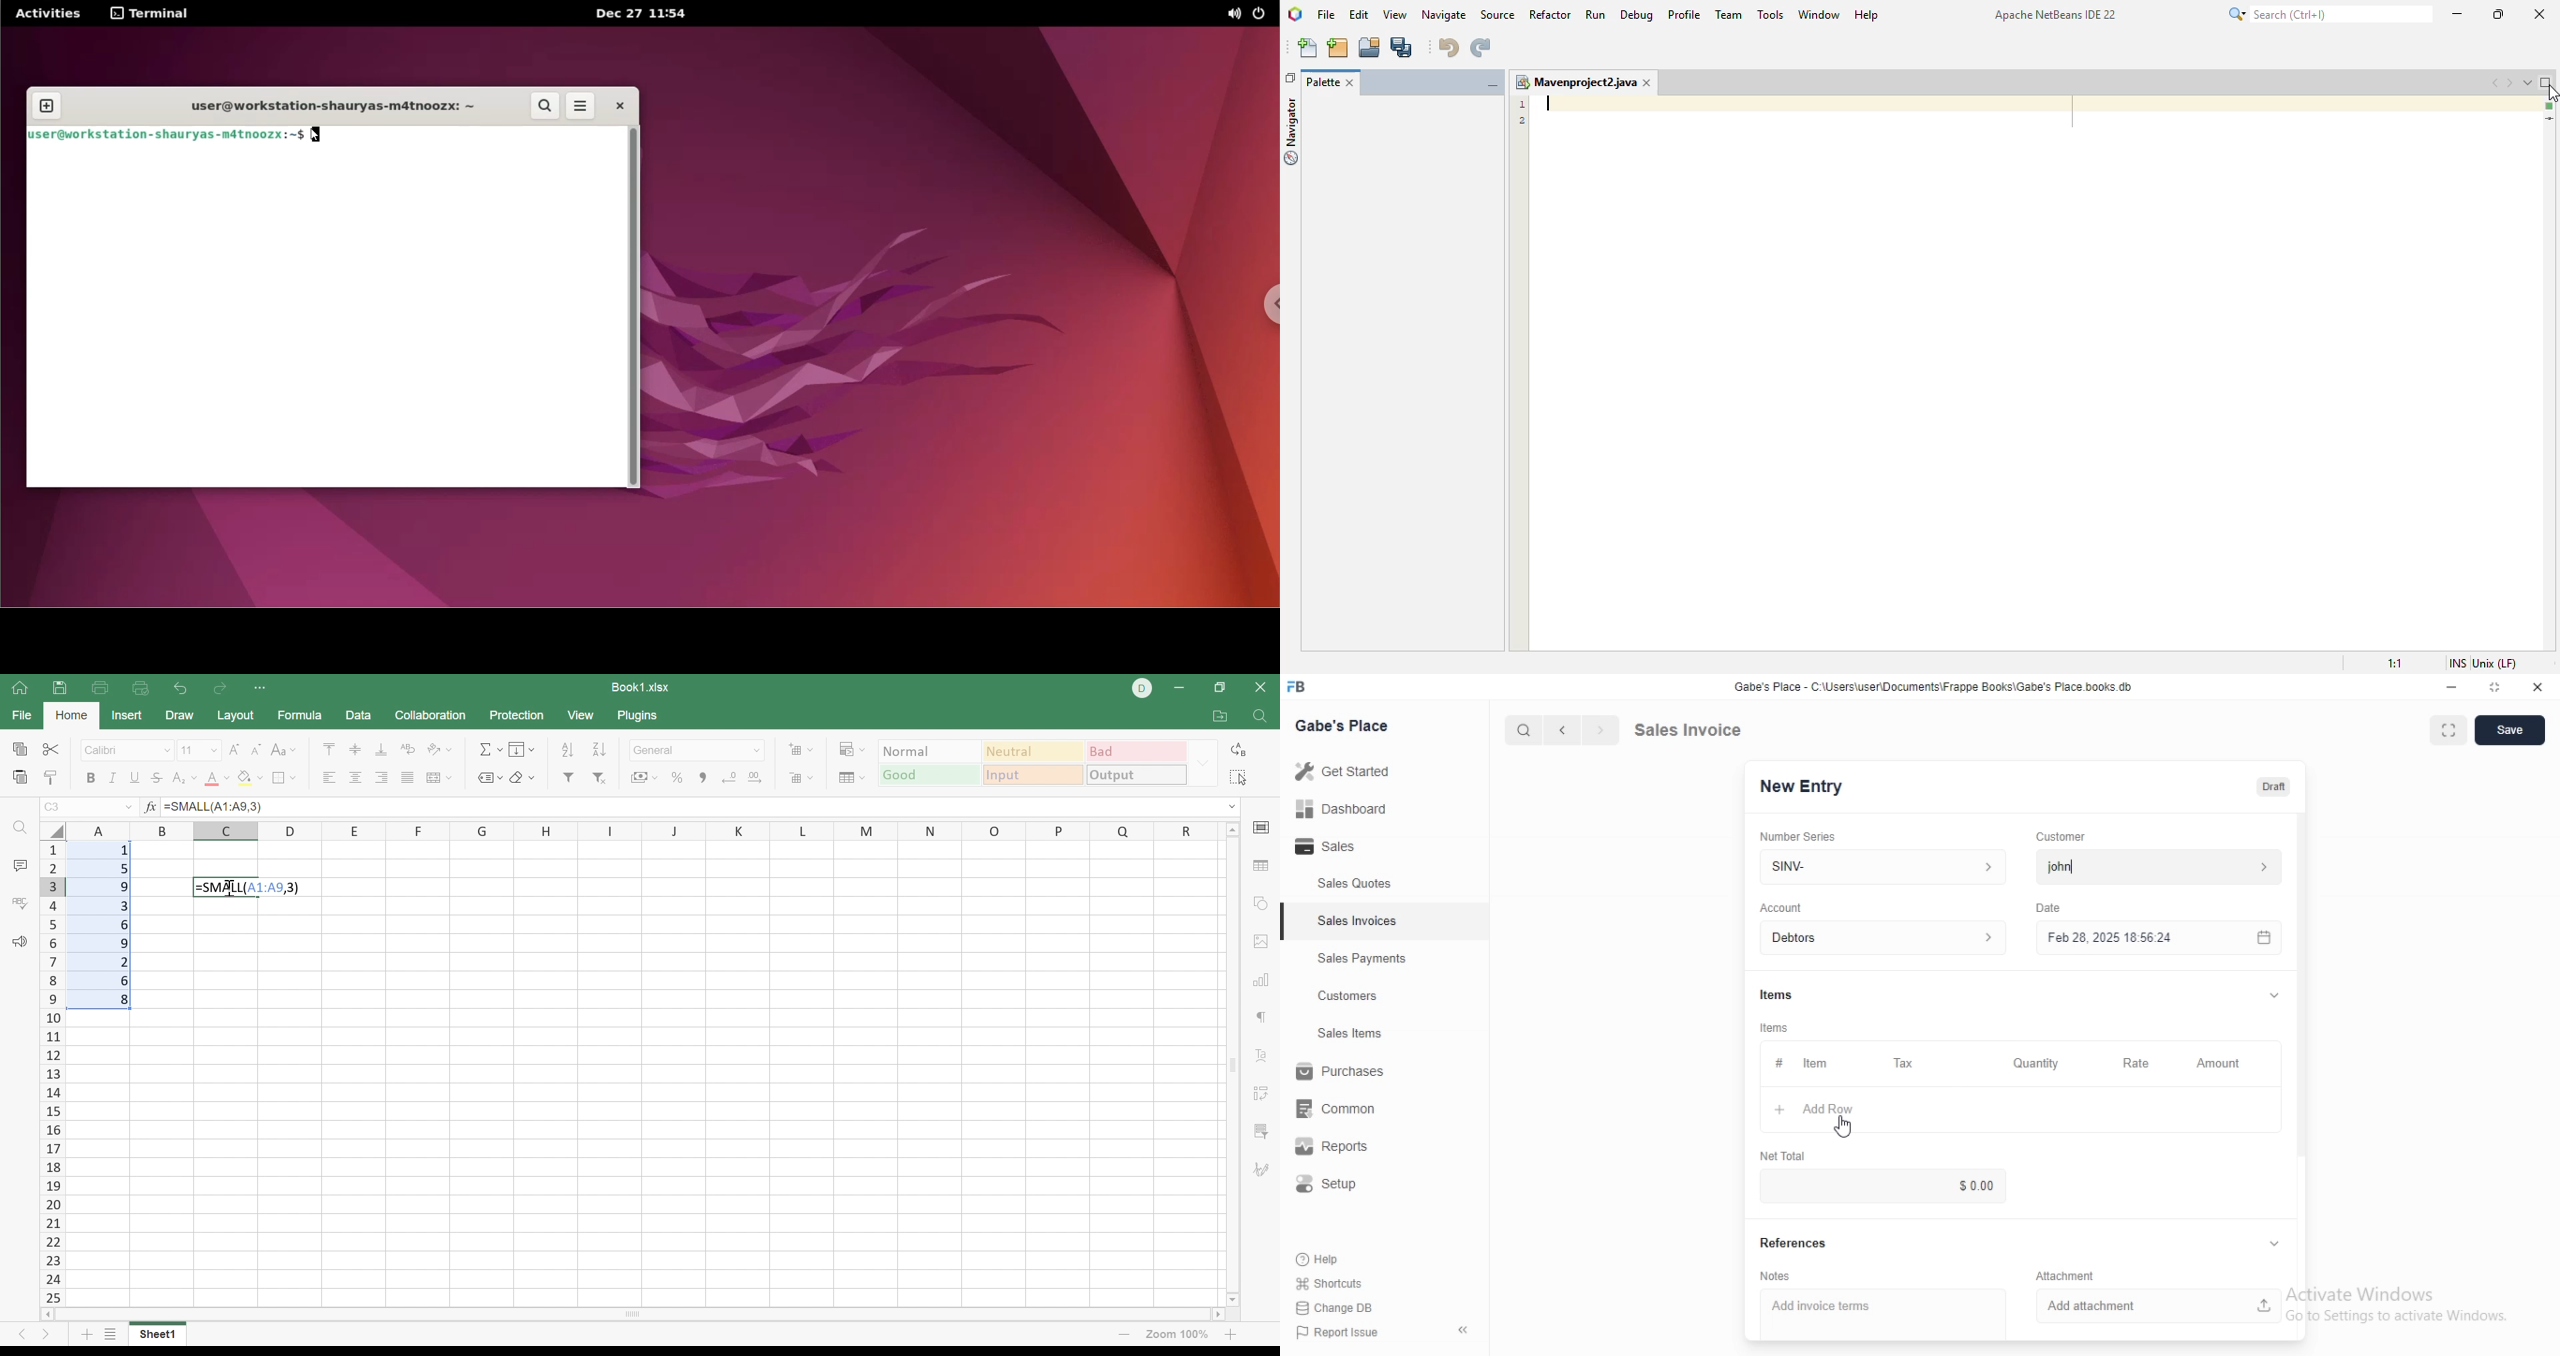 The image size is (2576, 1372). I want to click on Align center, so click(355, 777).